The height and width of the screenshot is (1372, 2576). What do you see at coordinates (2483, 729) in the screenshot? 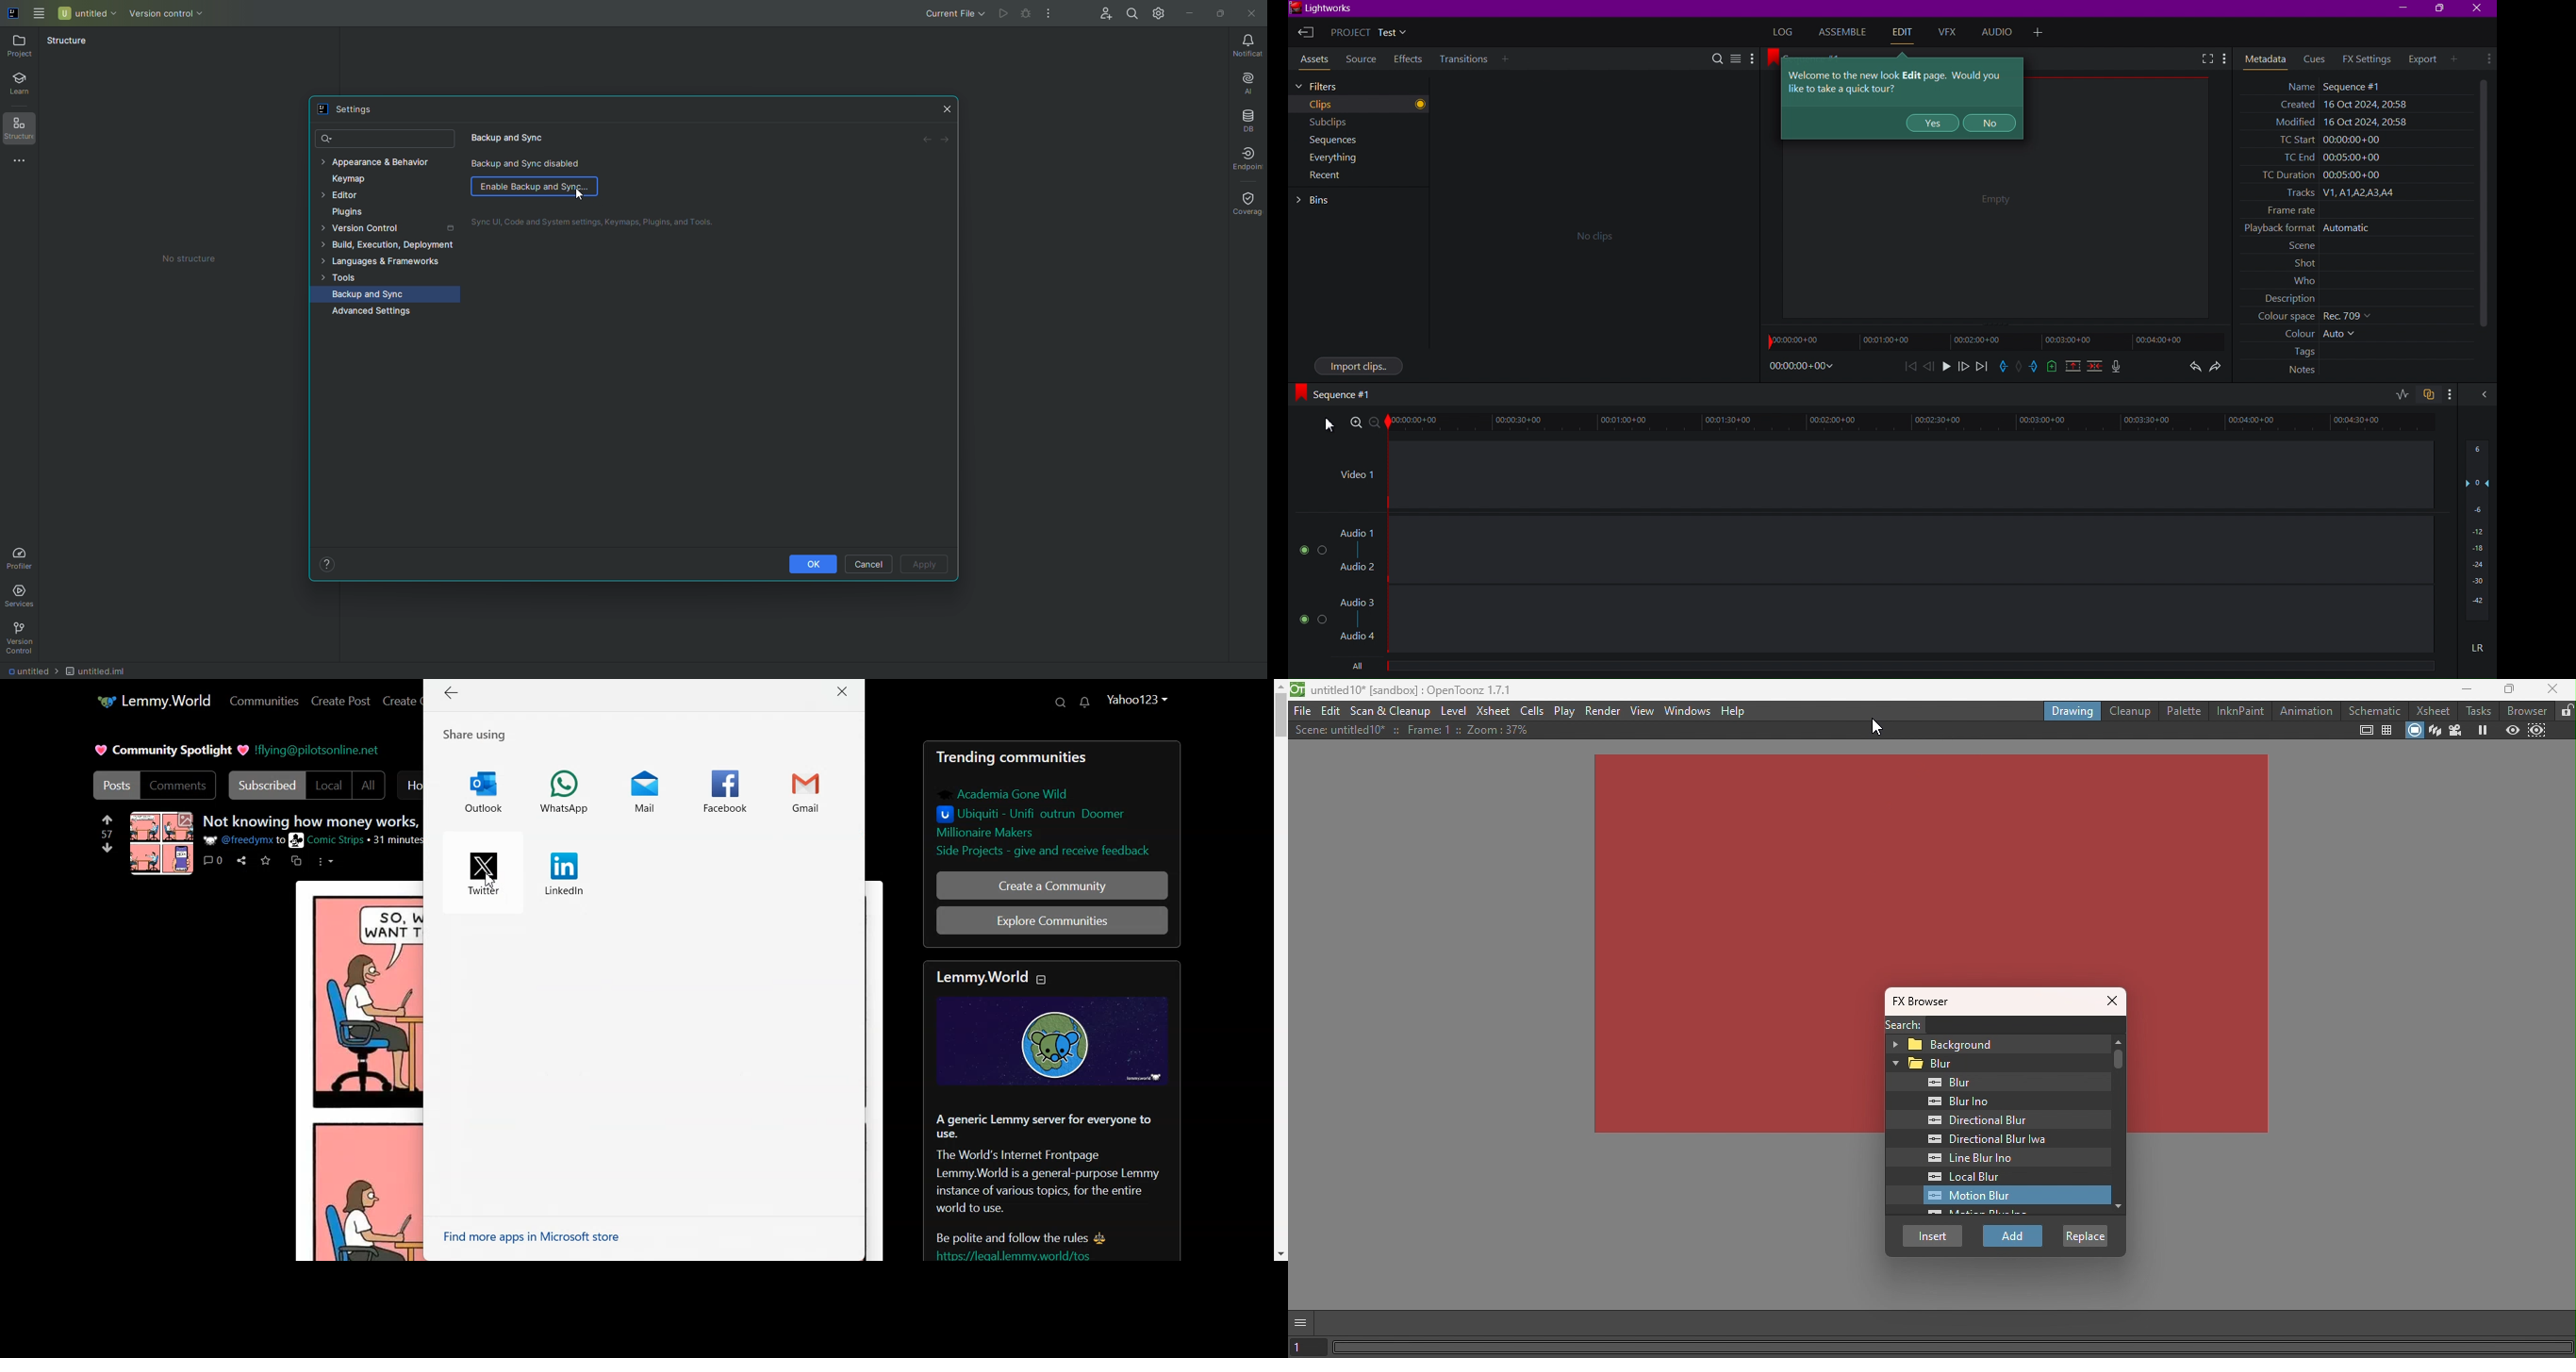
I see `Freeze` at bounding box center [2483, 729].